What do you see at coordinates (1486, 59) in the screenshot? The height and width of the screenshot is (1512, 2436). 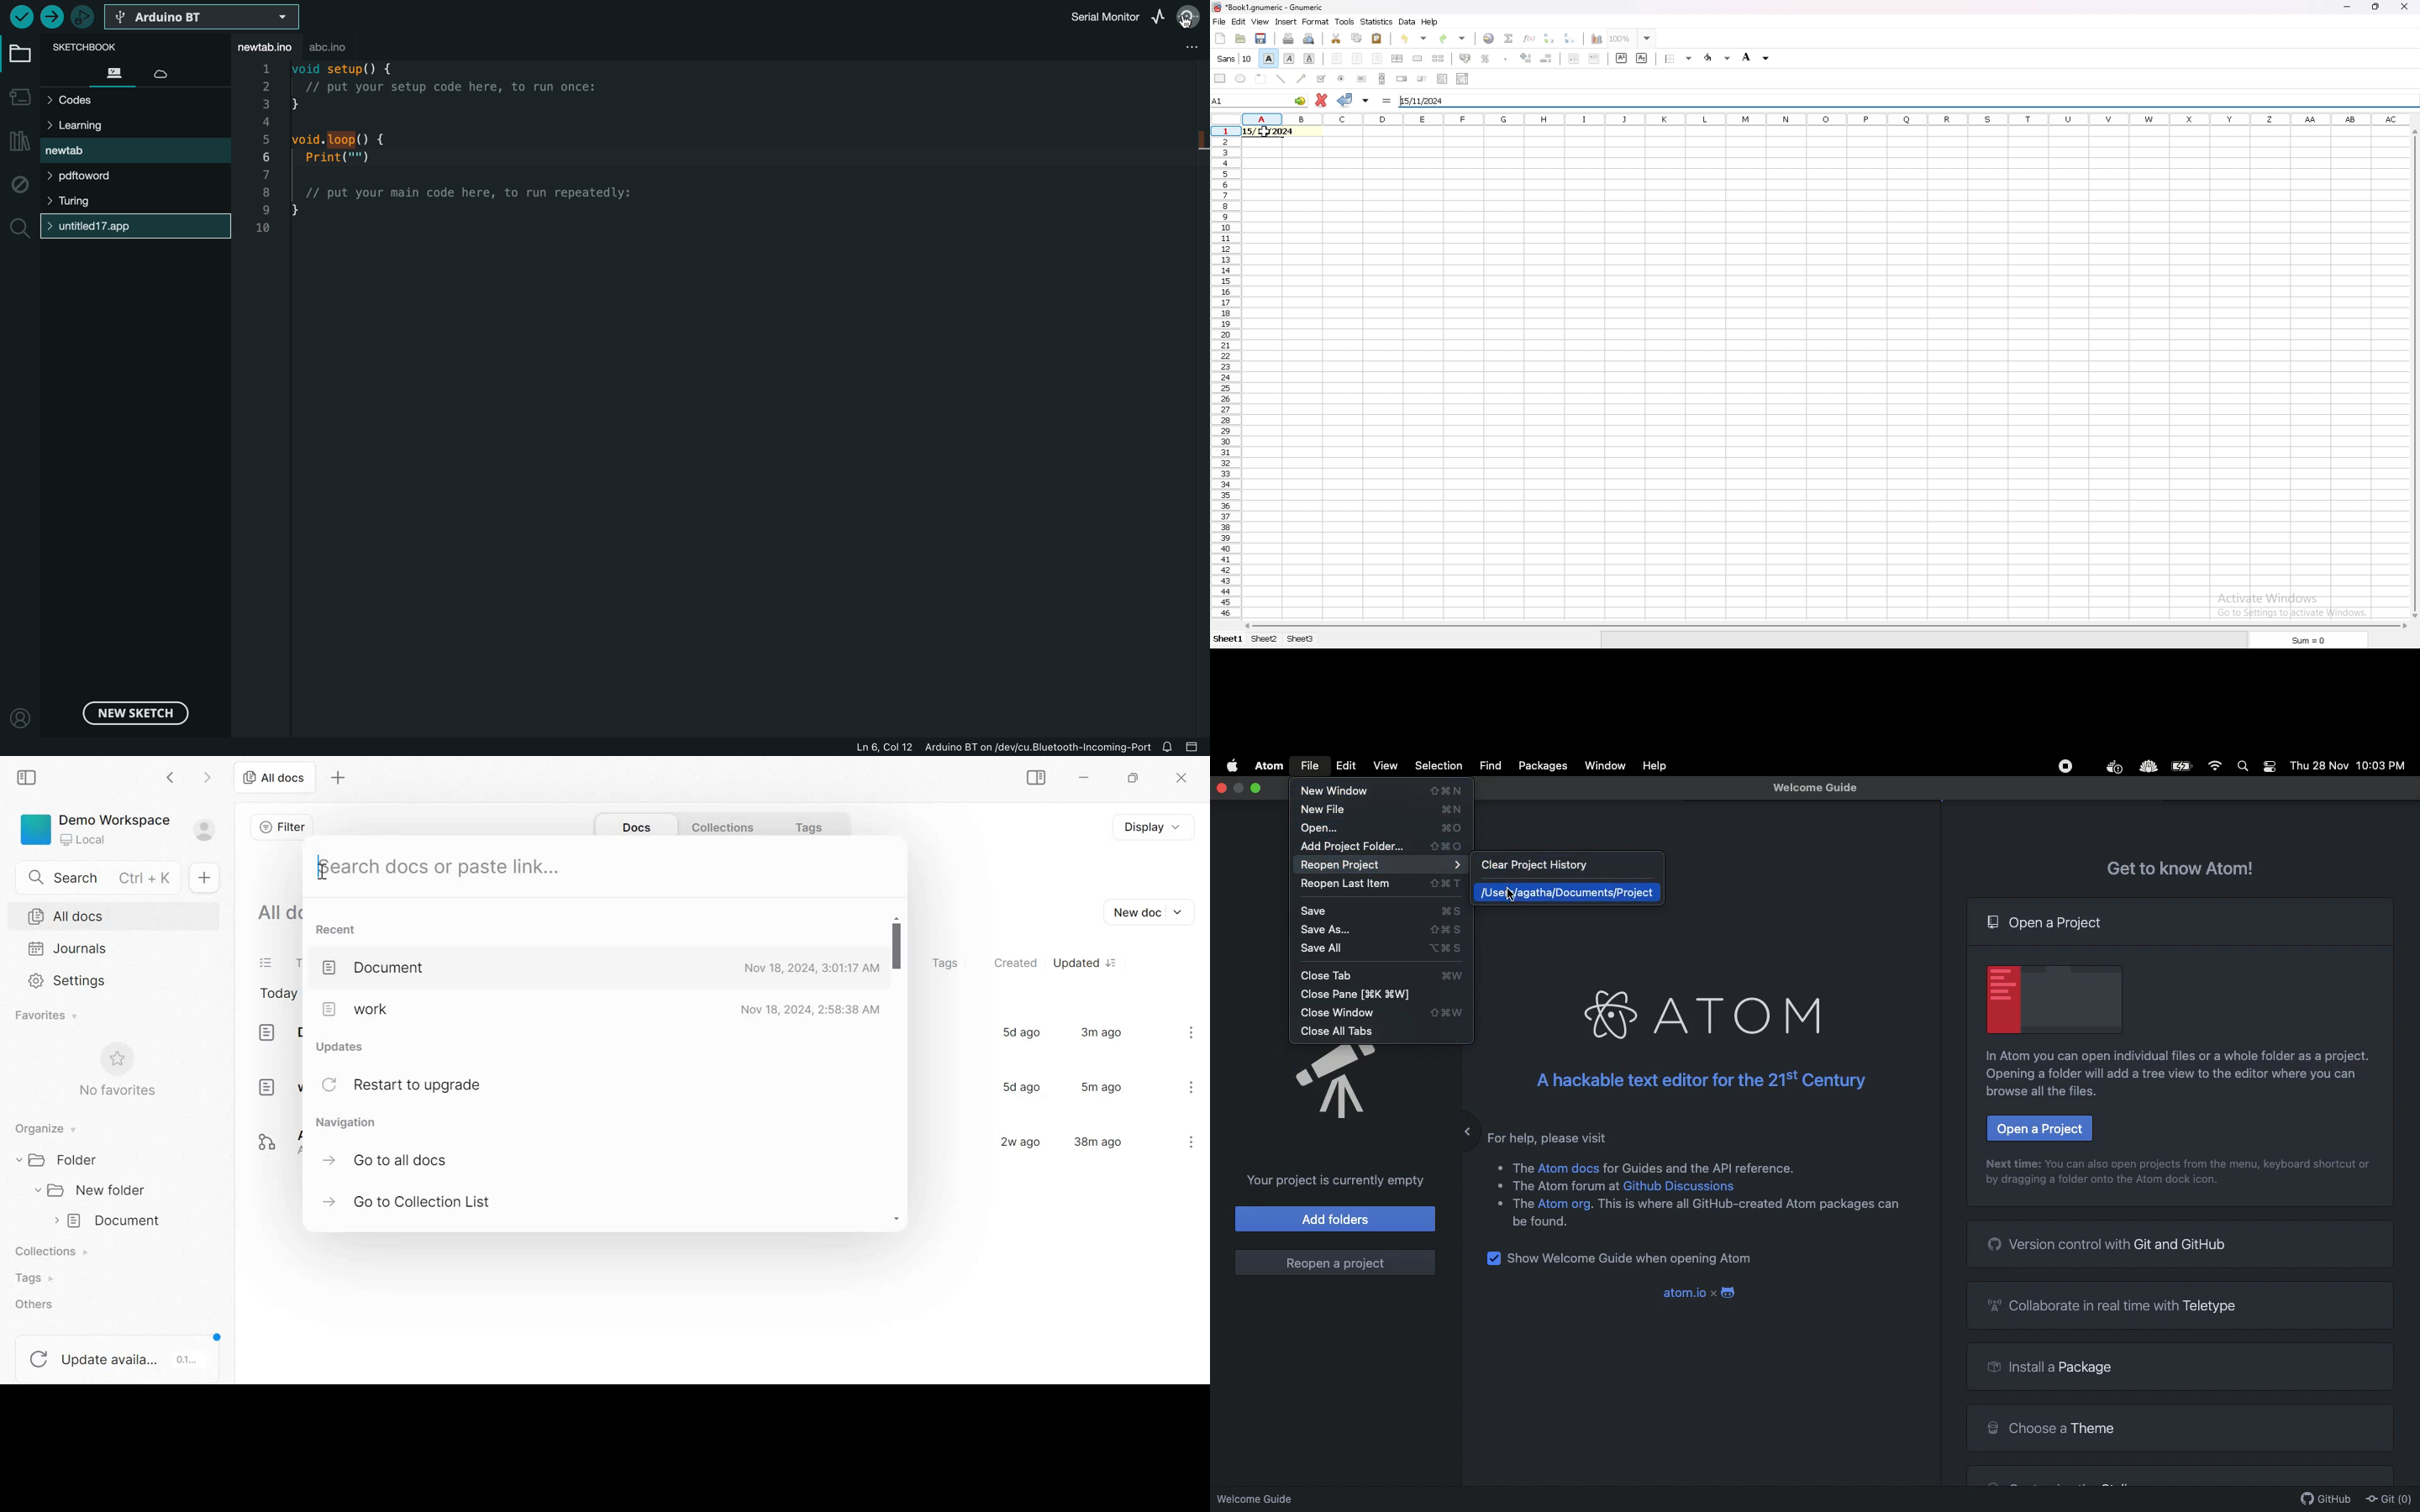 I see `percentage` at bounding box center [1486, 59].